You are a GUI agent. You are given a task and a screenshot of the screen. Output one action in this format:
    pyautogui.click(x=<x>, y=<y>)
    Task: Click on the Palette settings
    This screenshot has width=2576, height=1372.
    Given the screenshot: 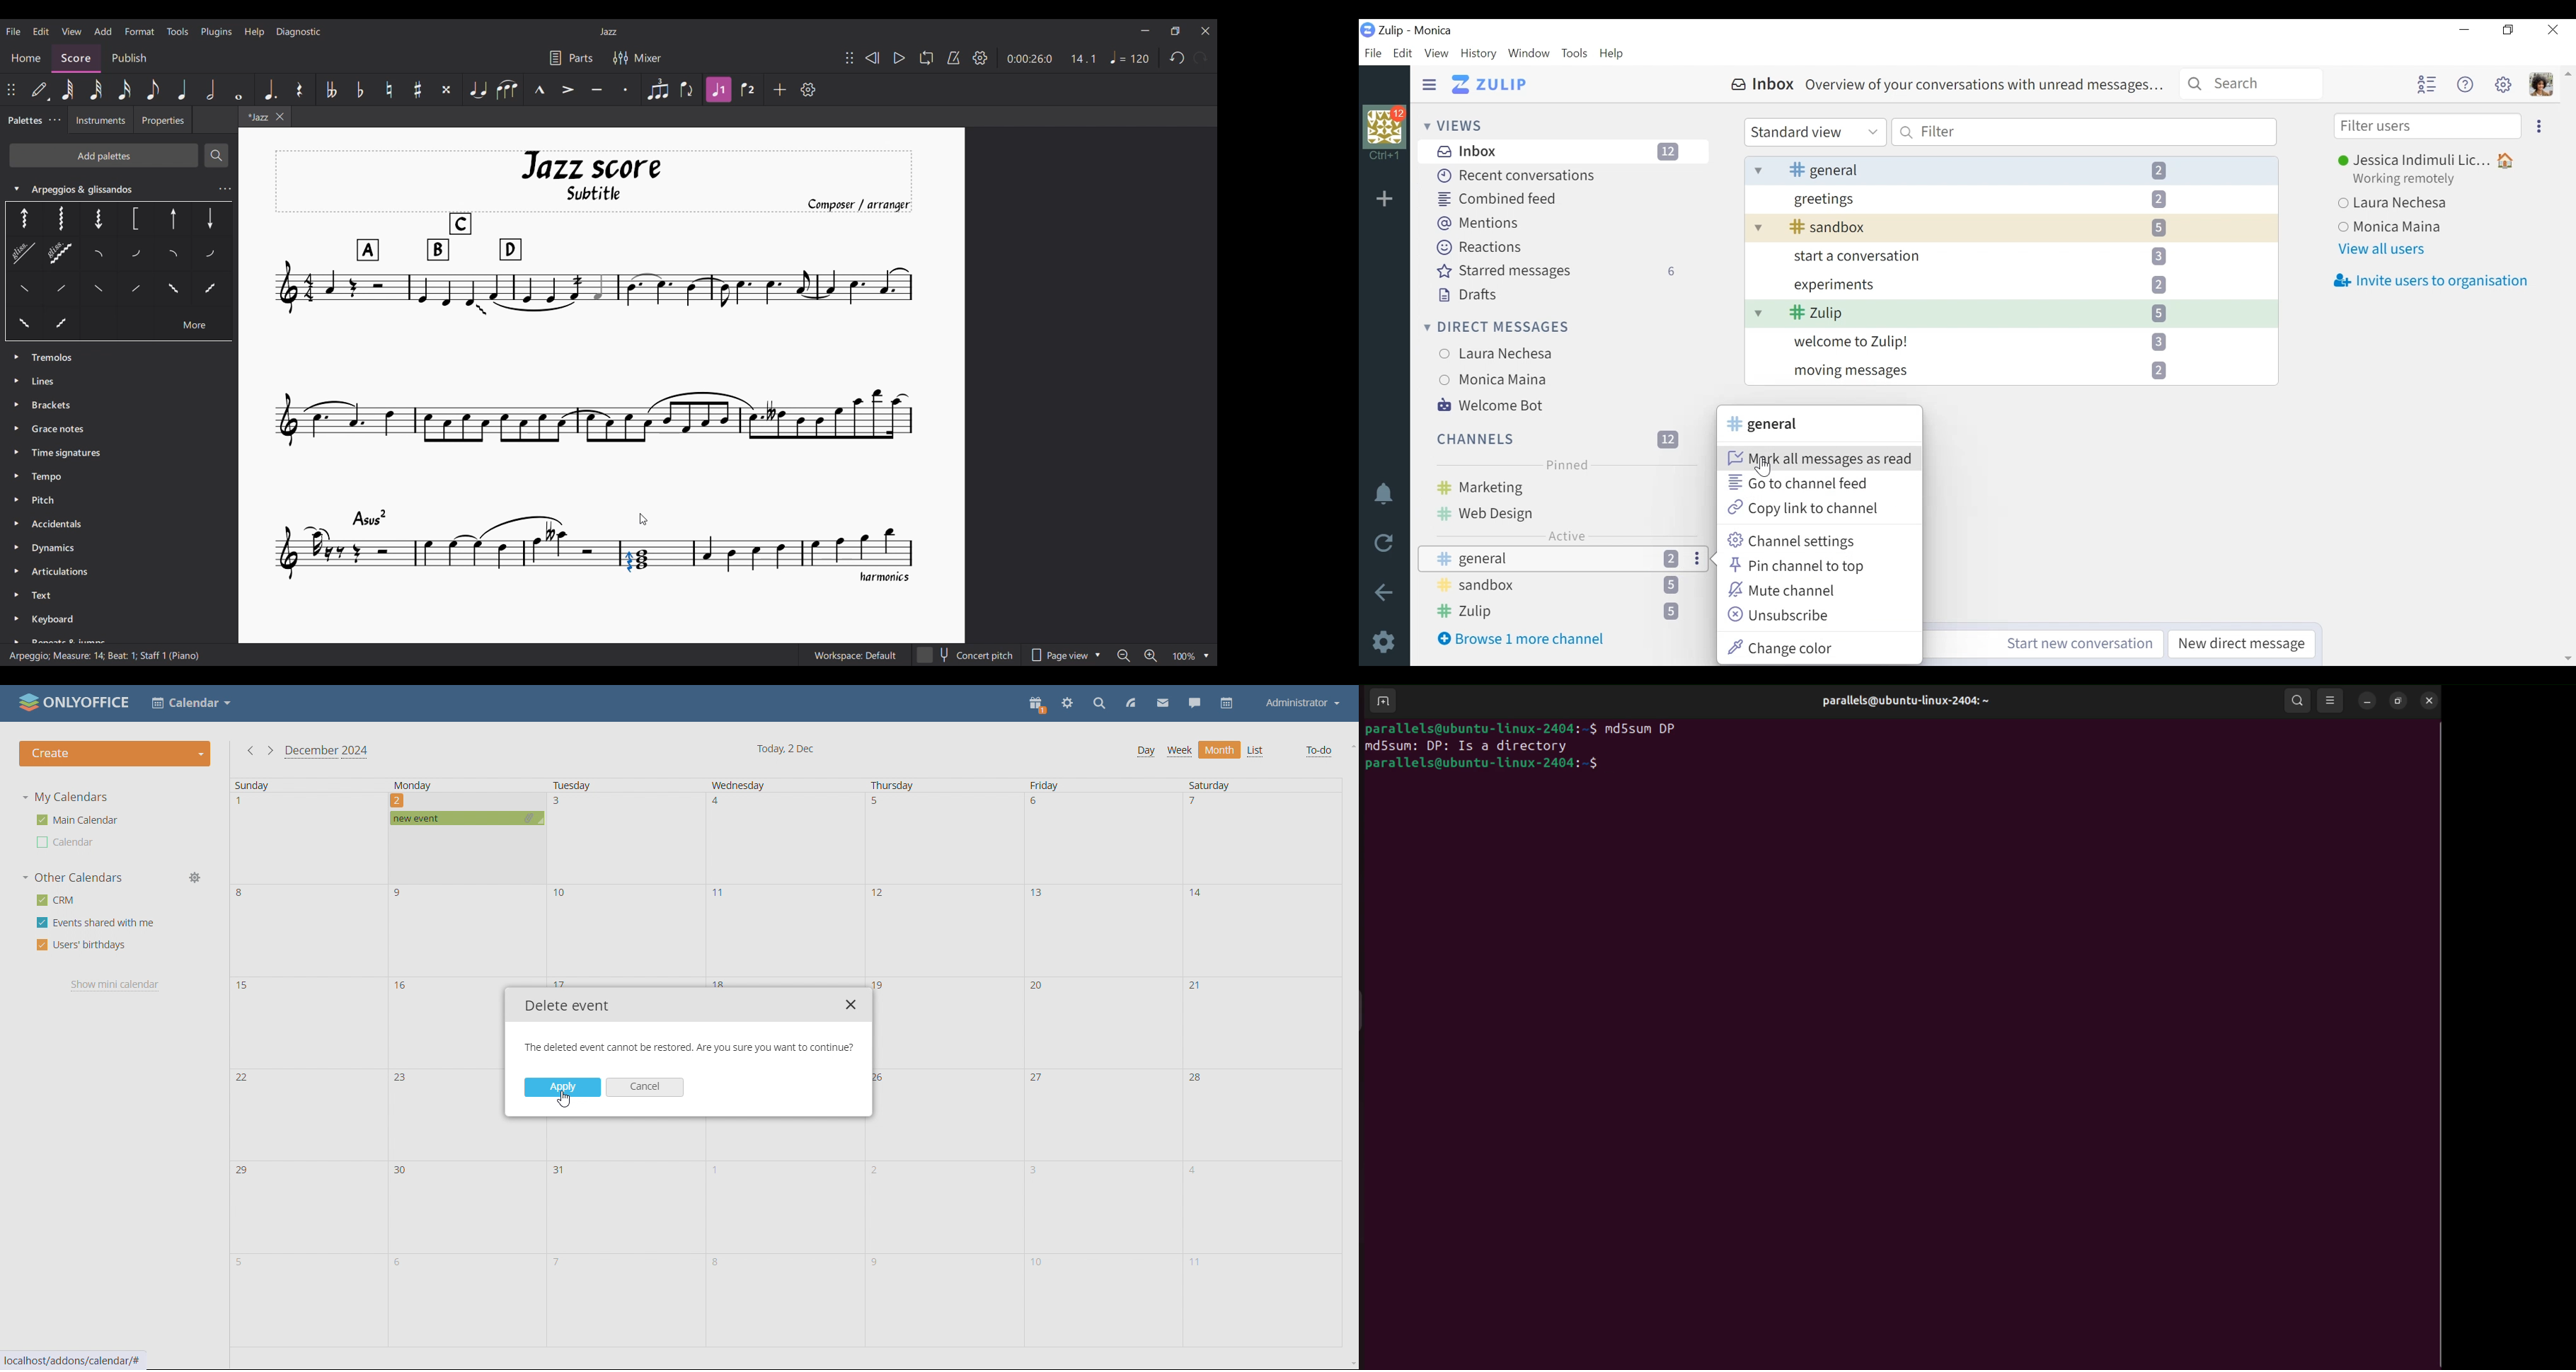 What is the action you would take?
    pyautogui.click(x=55, y=120)
    